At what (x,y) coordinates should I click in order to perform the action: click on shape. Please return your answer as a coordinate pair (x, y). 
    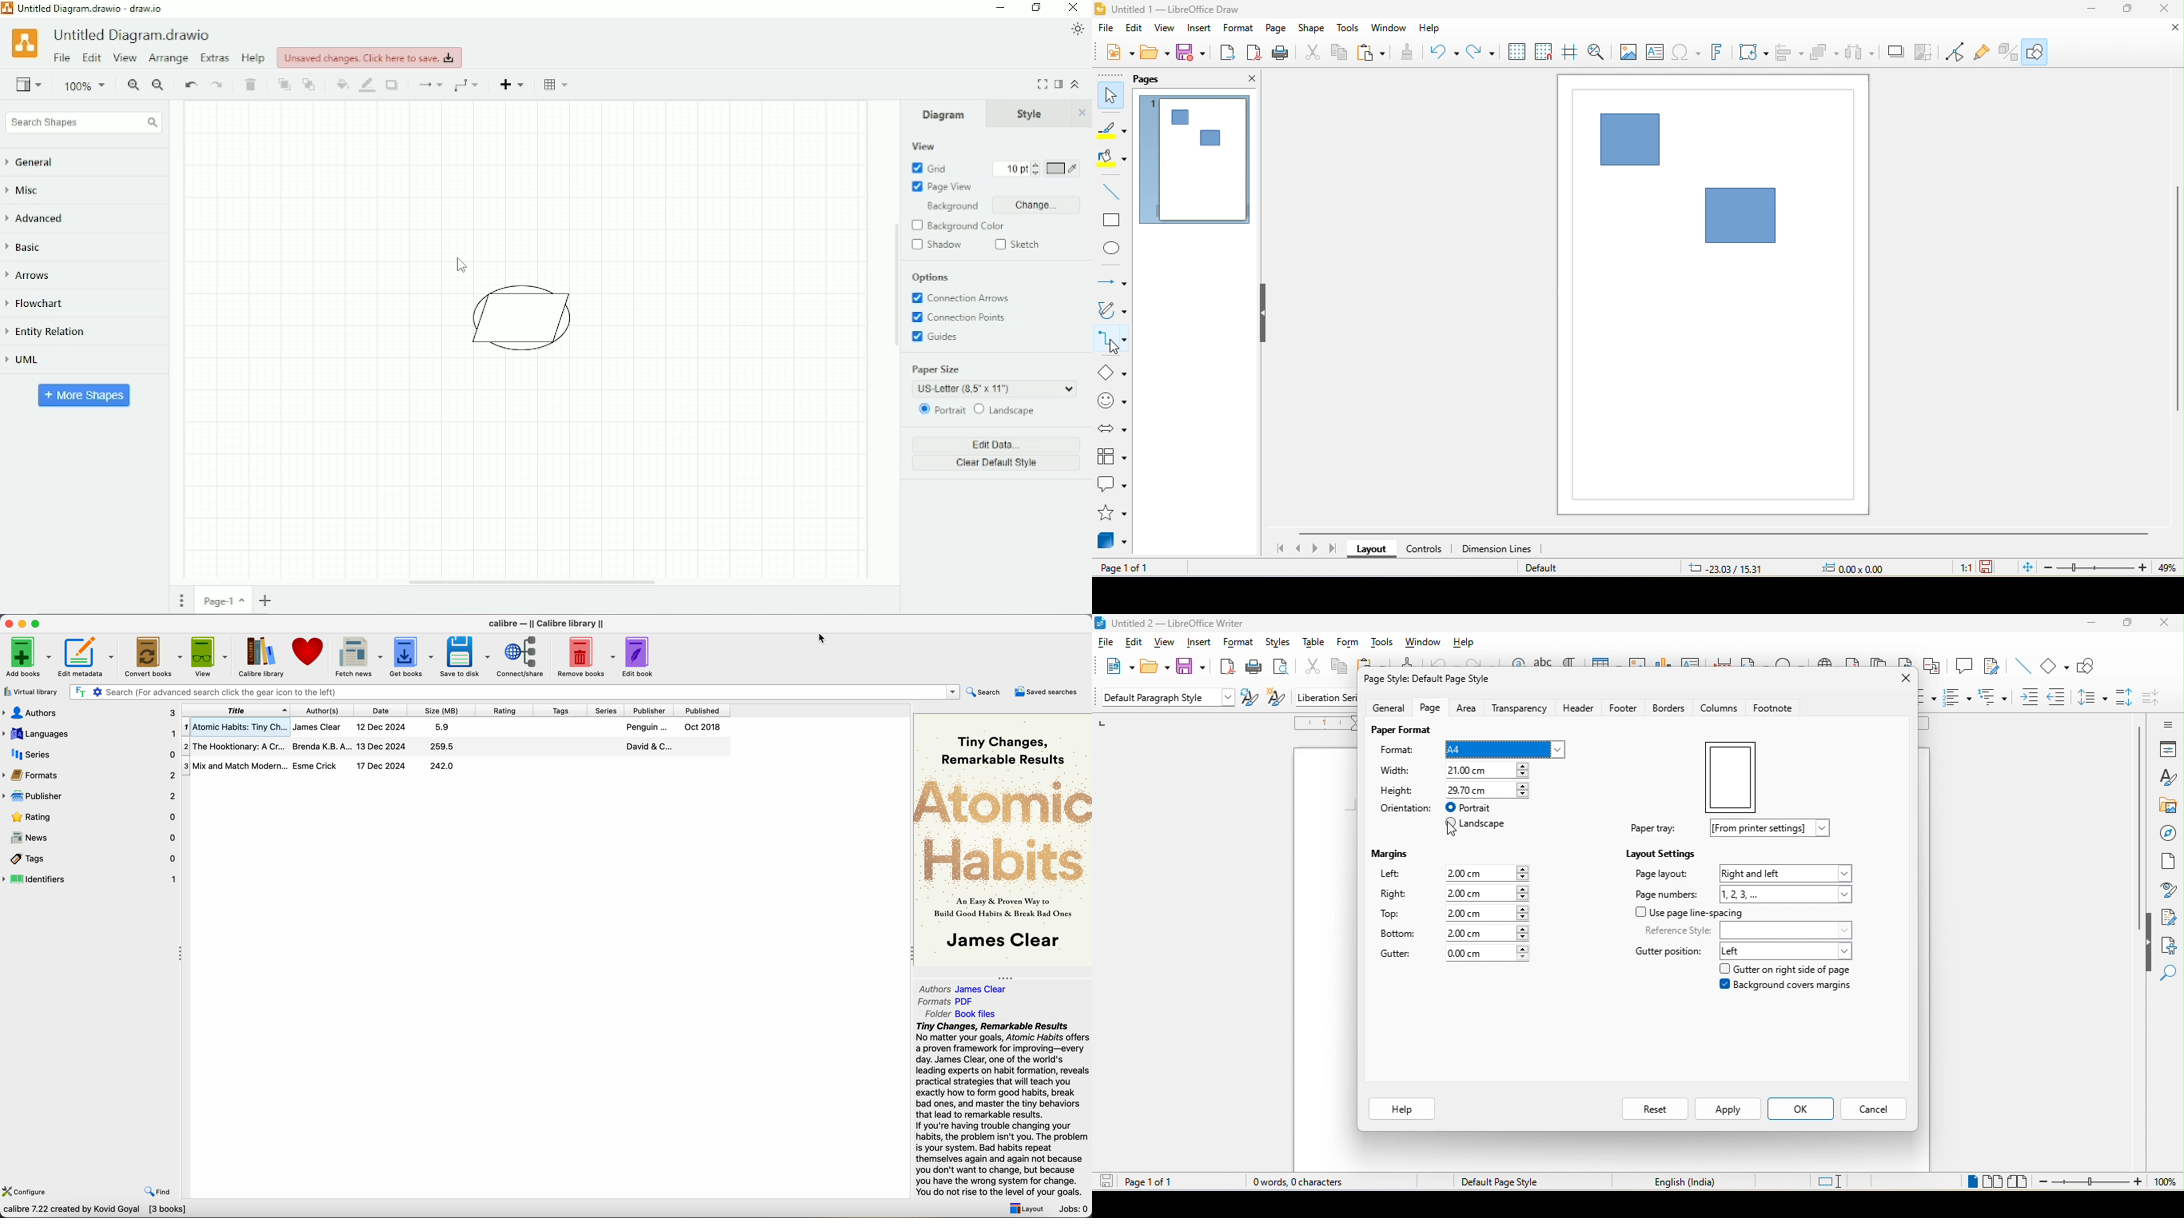
    Looking at the image, I should click on (1311, 29).